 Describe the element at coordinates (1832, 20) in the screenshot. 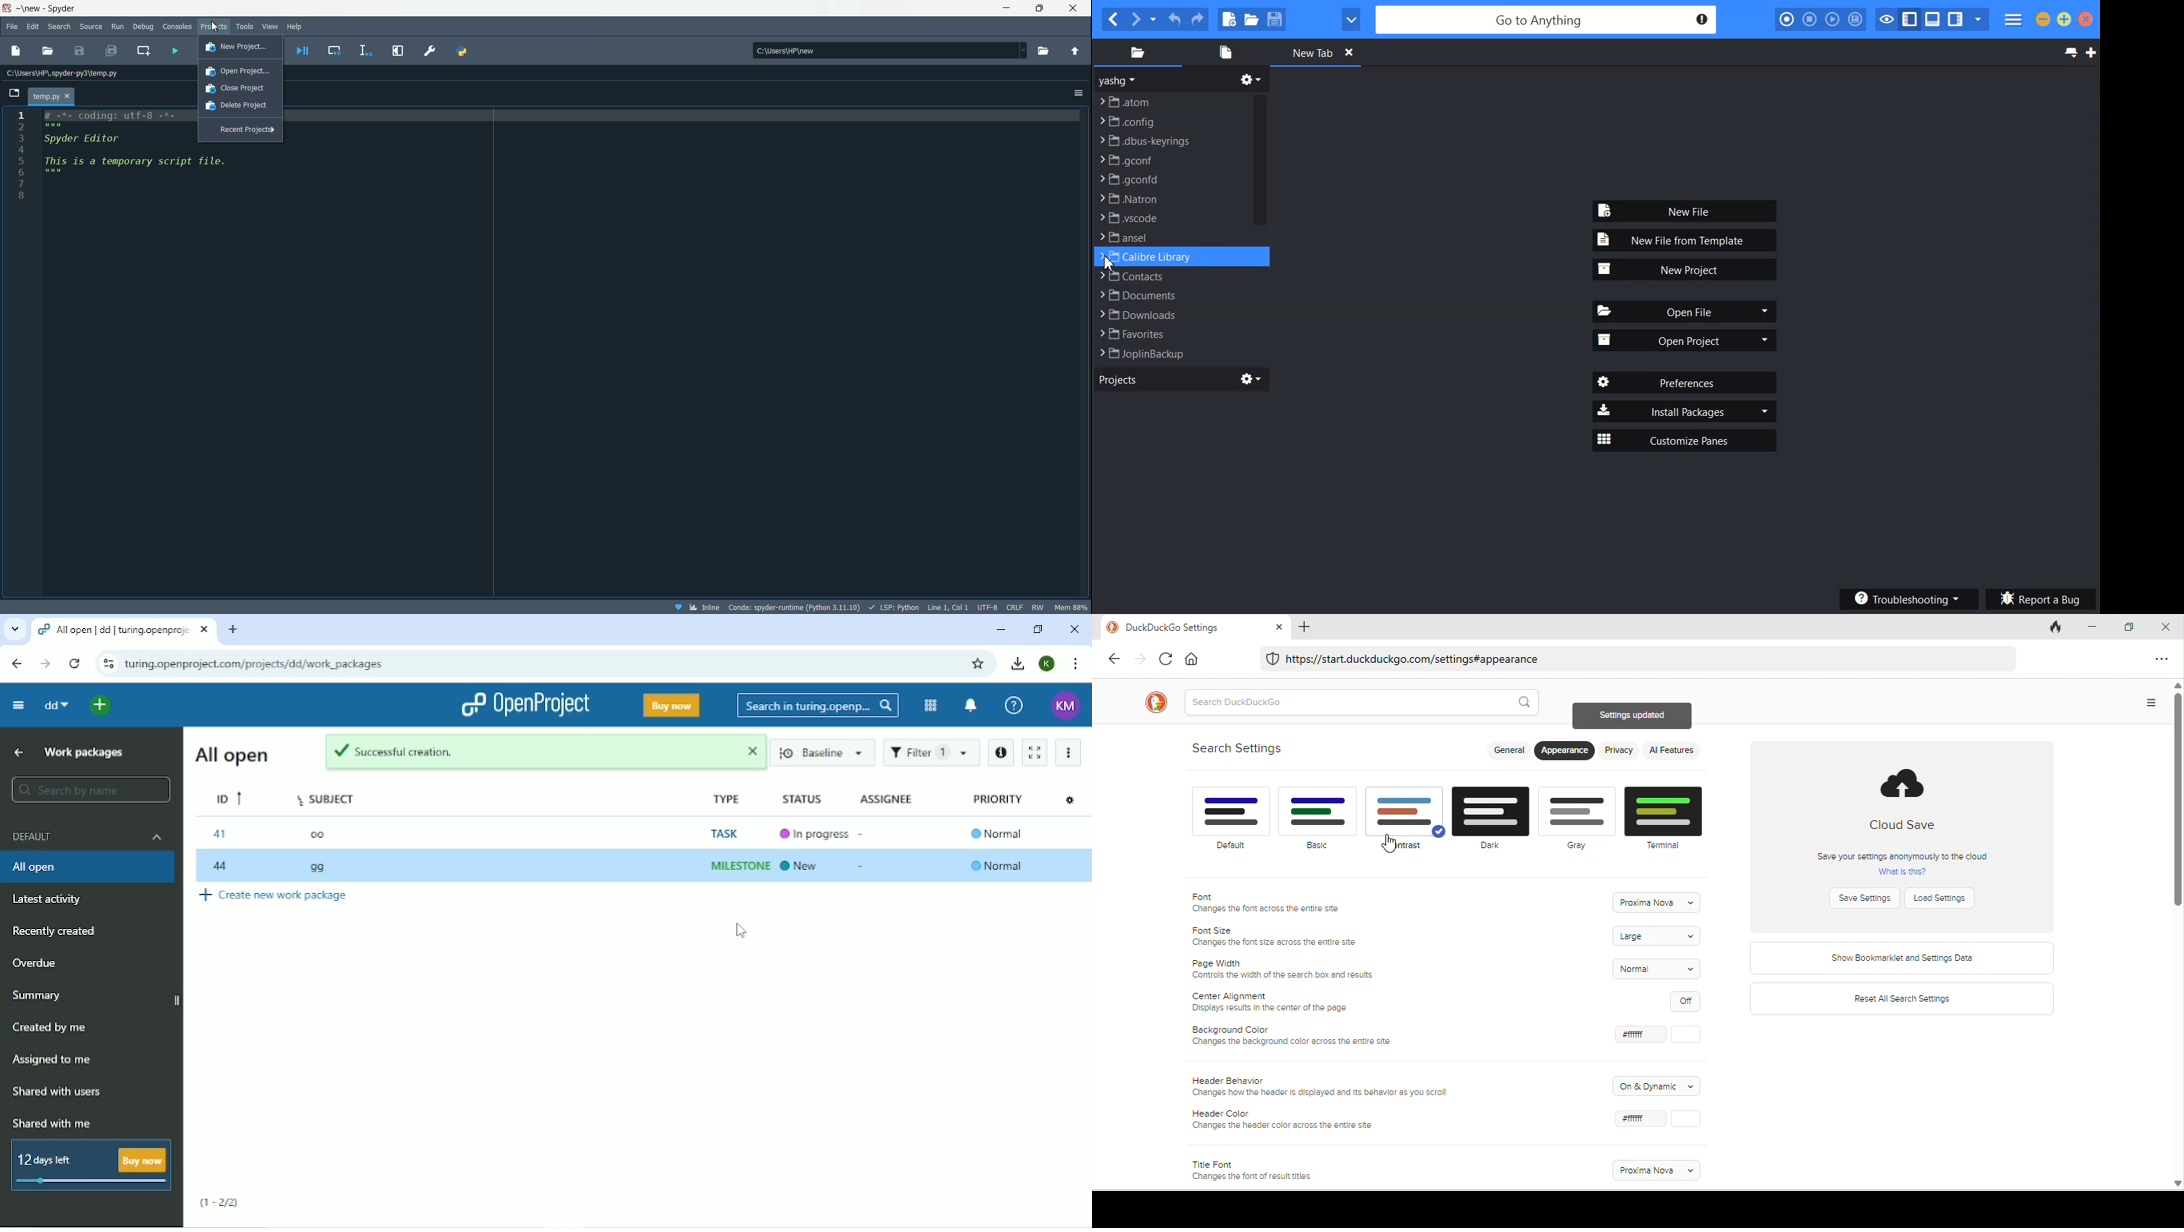

I see `Play last macro` at that location.